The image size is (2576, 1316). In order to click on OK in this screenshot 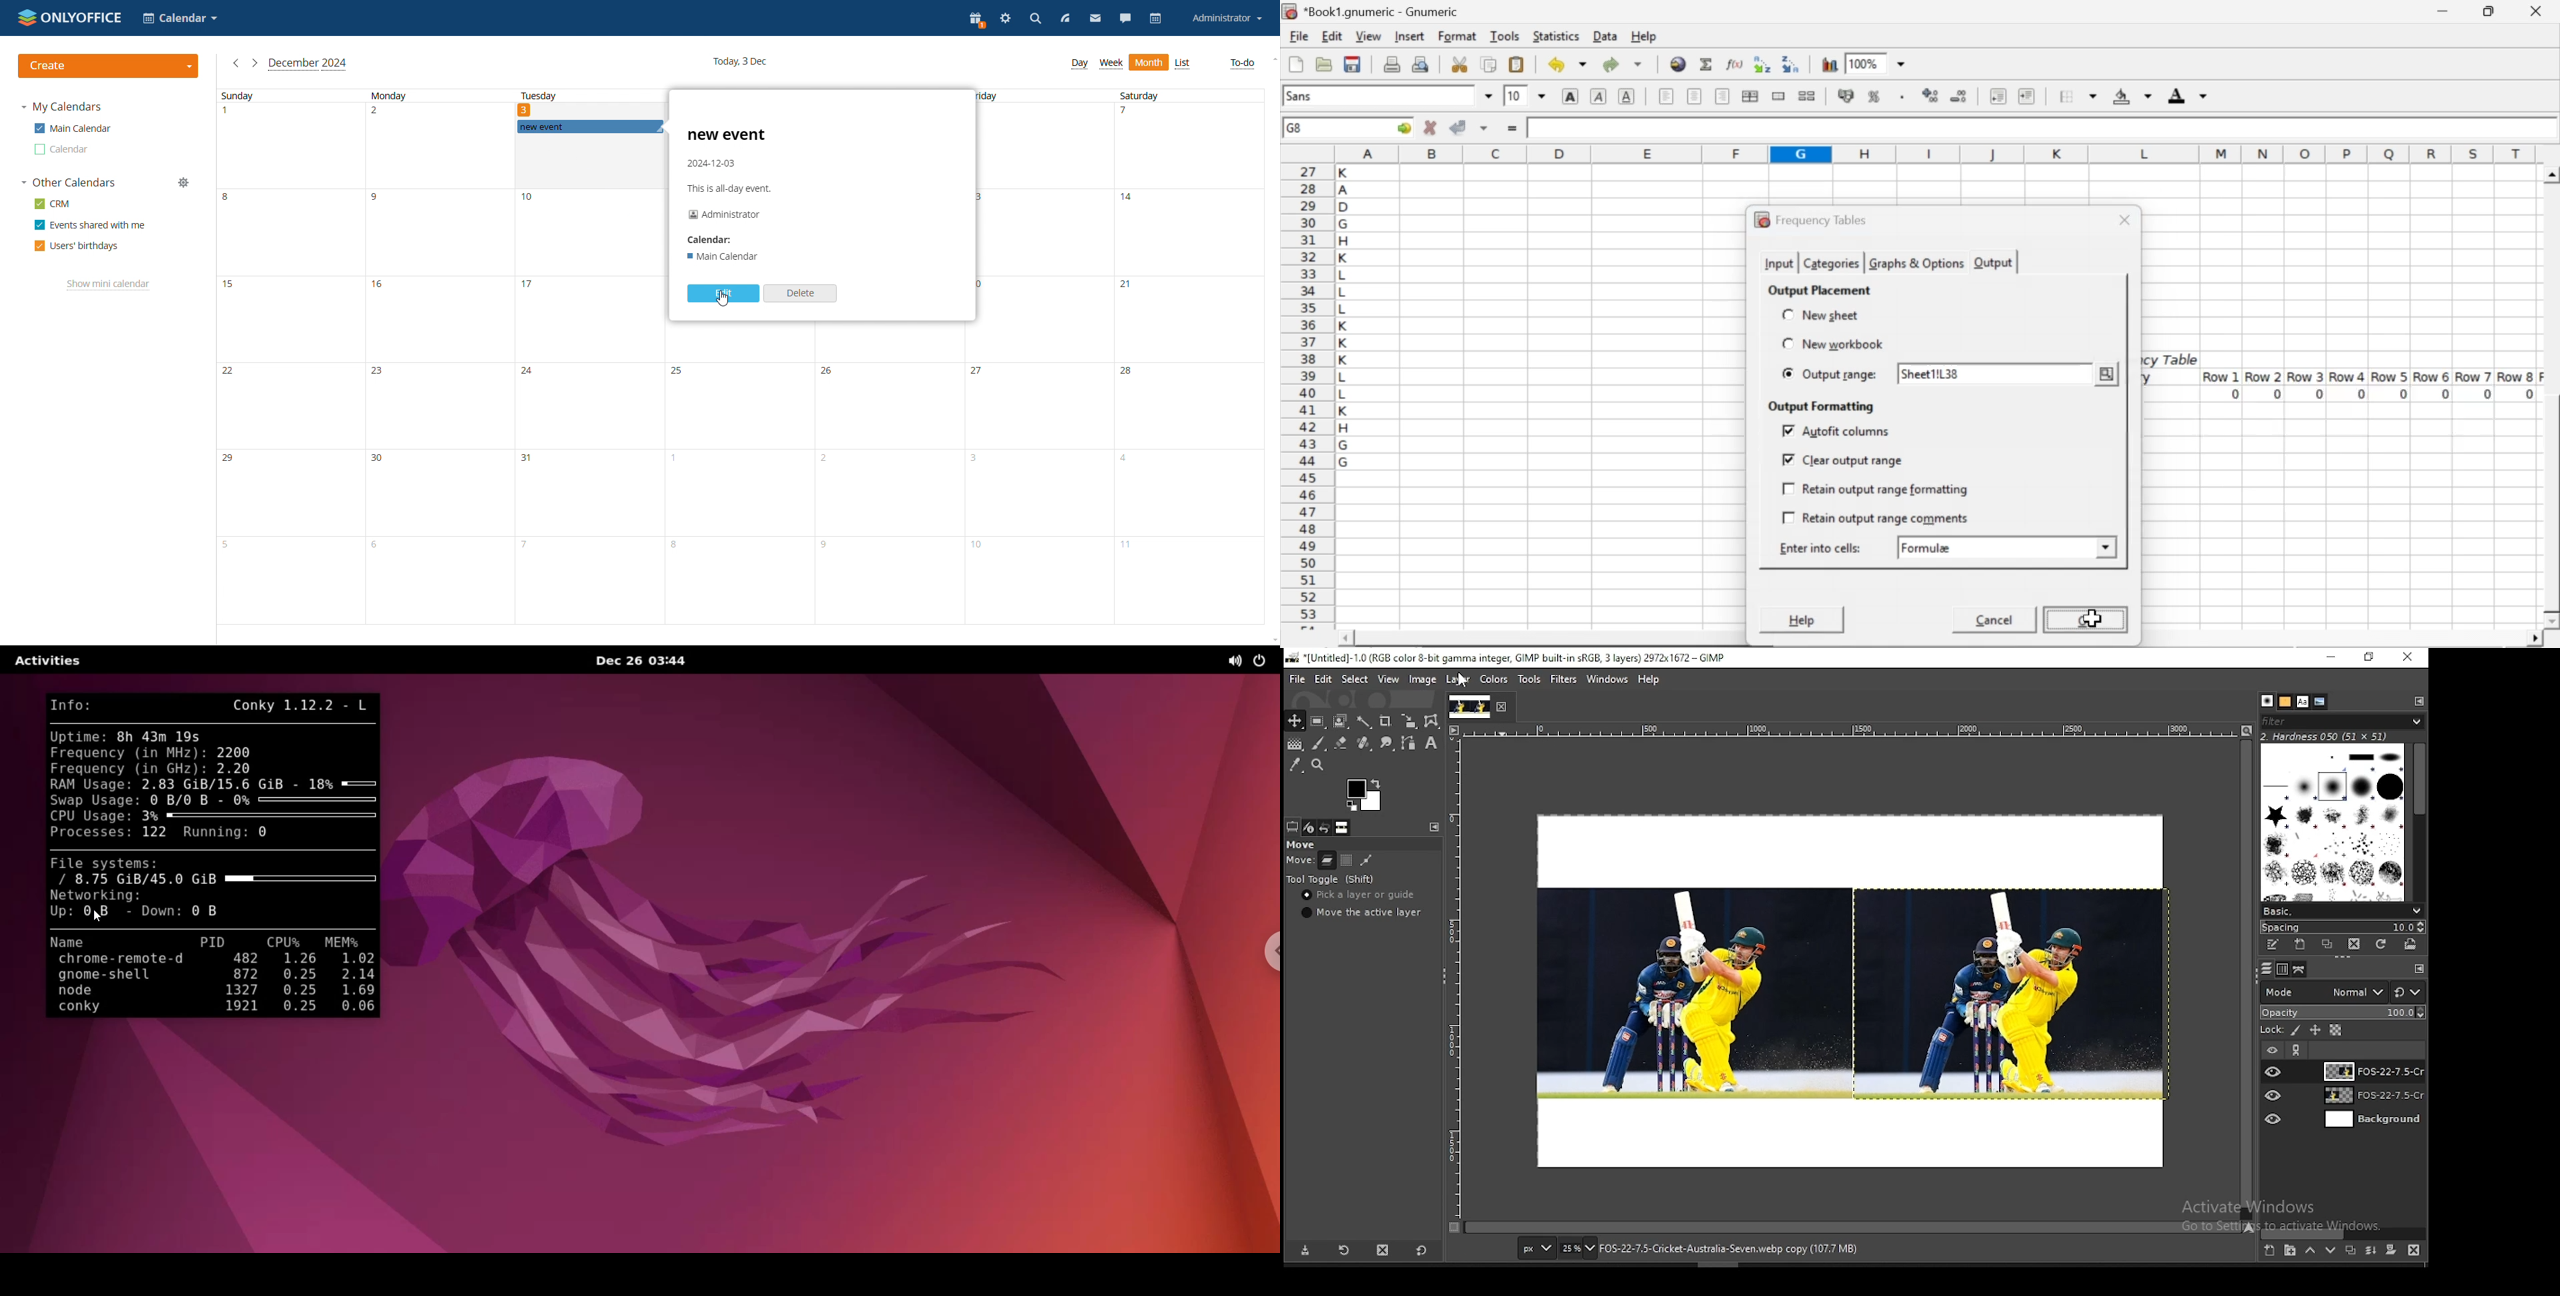, I will do `click(2087, 619)`.